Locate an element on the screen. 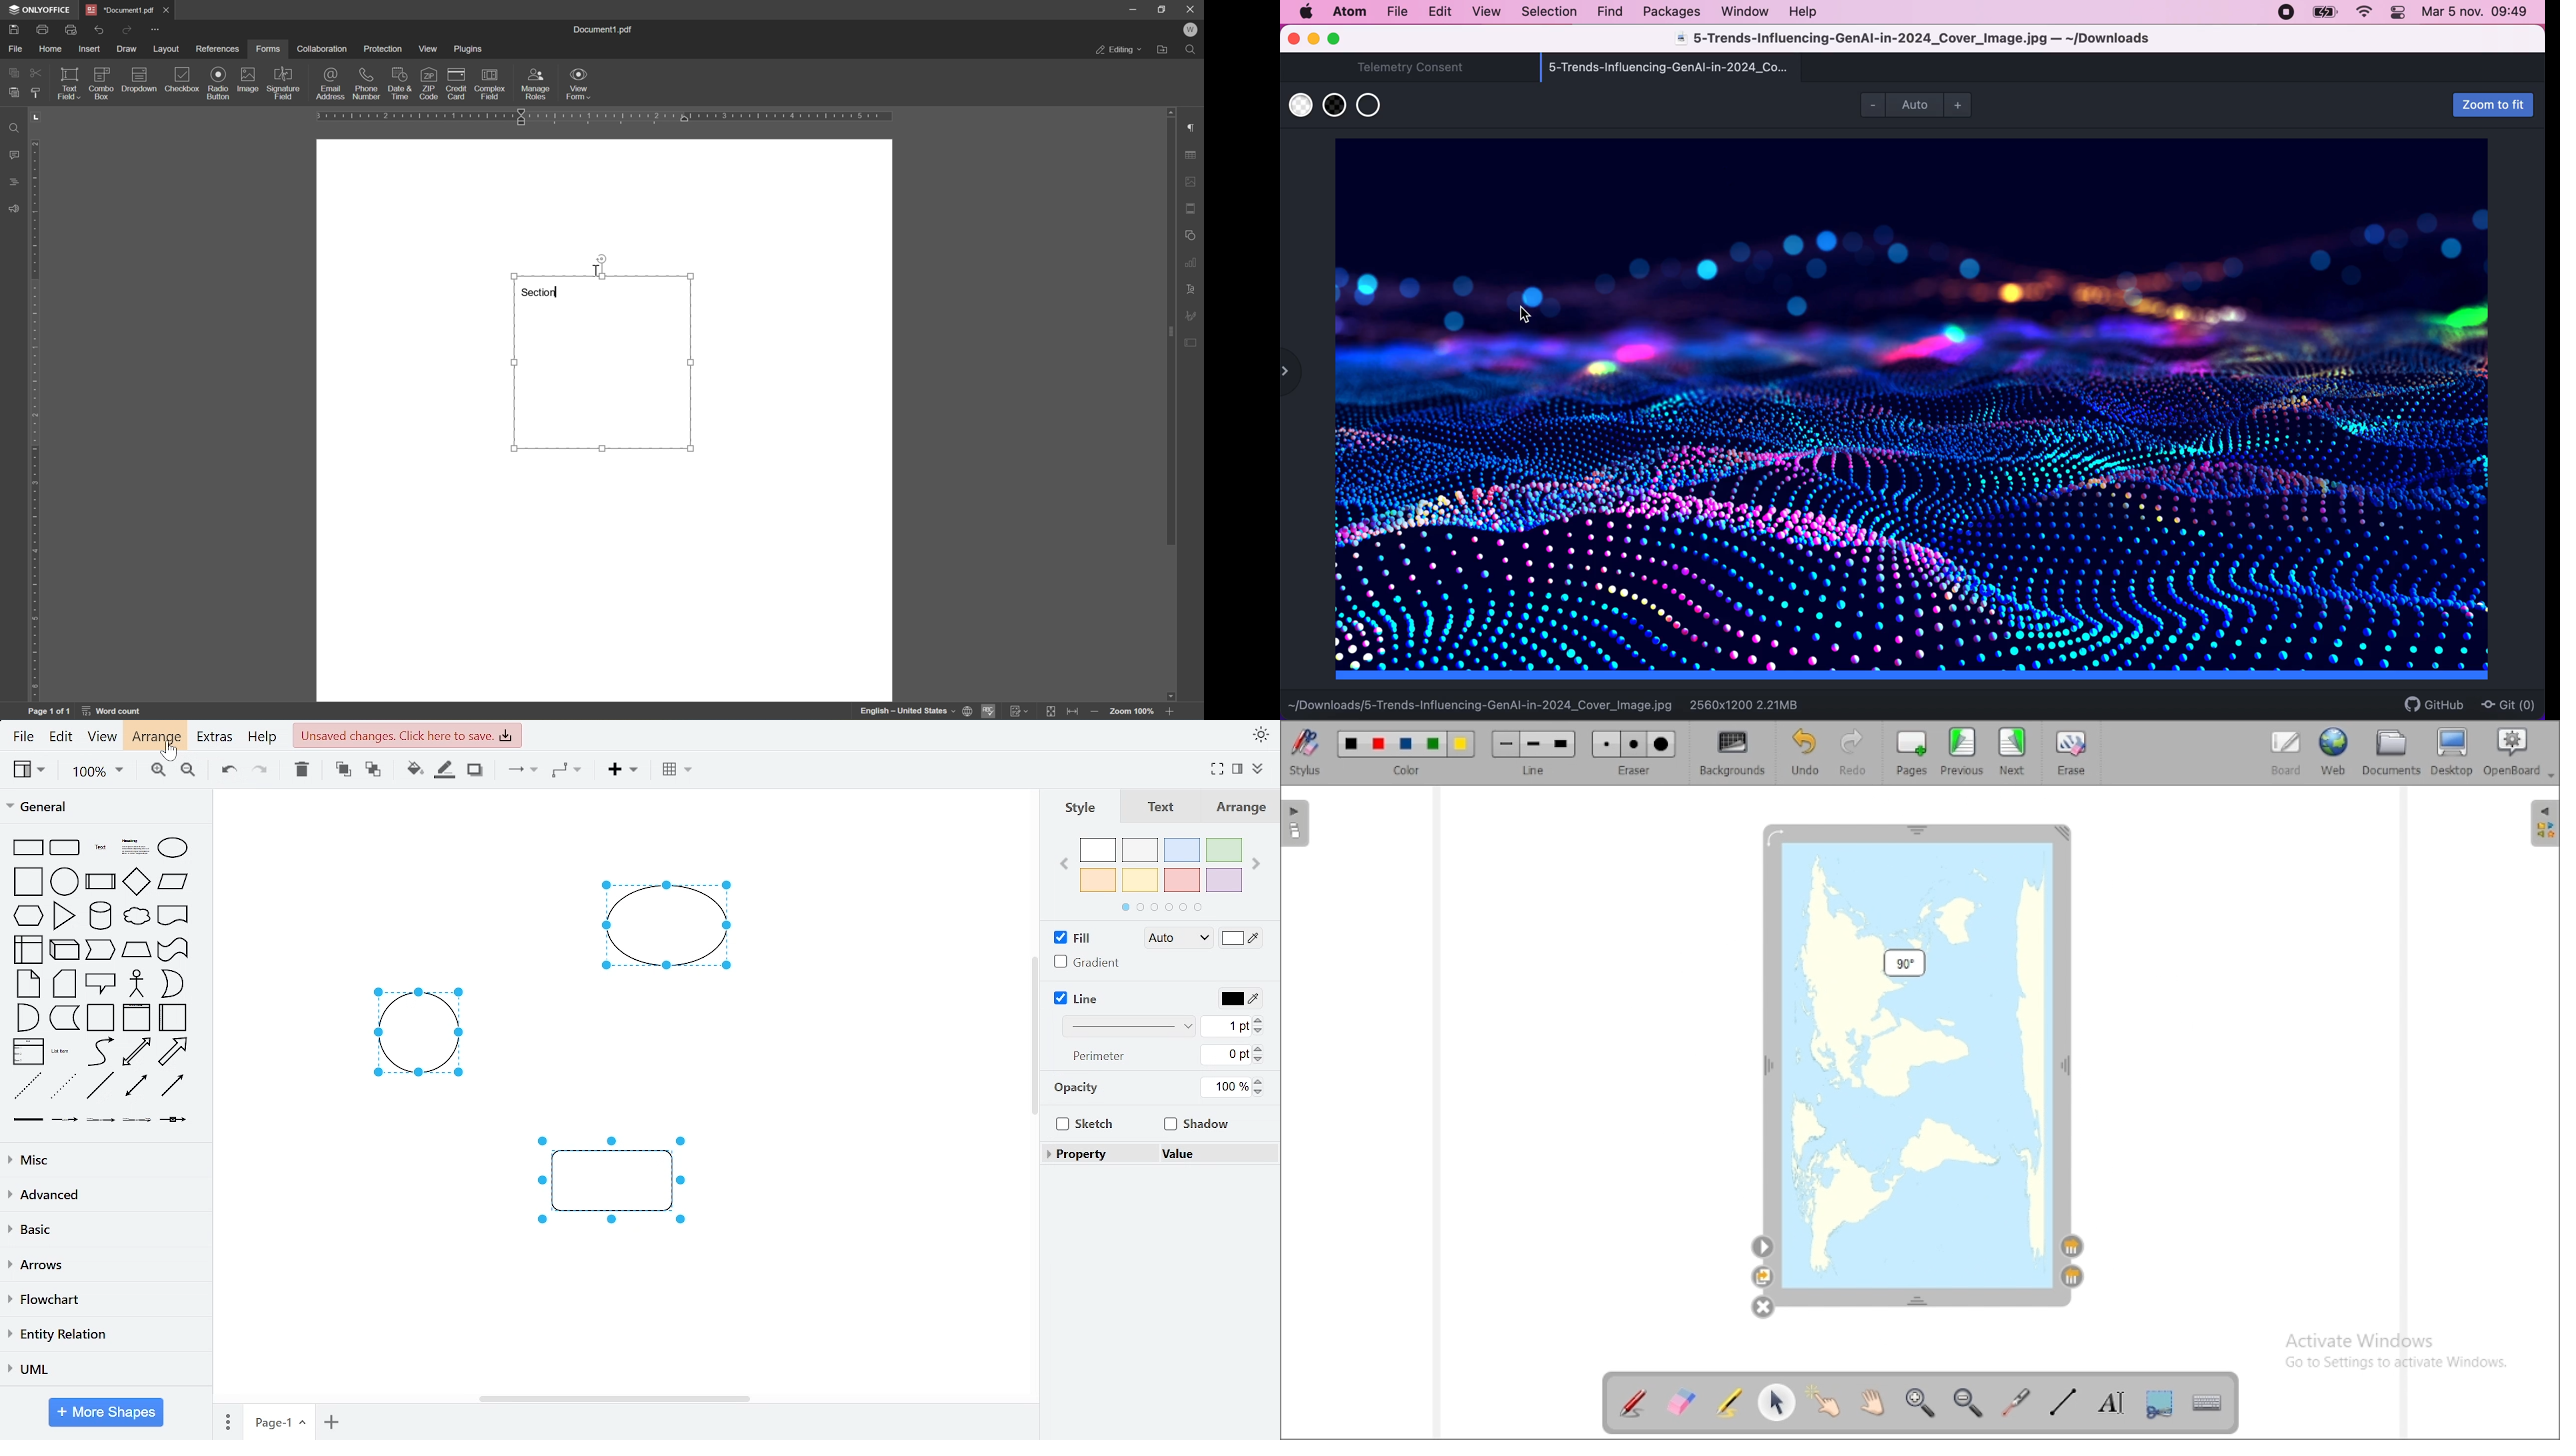 The height and width of the screenshot is (1456, 2576). insert is located at coordinates (621, 772).